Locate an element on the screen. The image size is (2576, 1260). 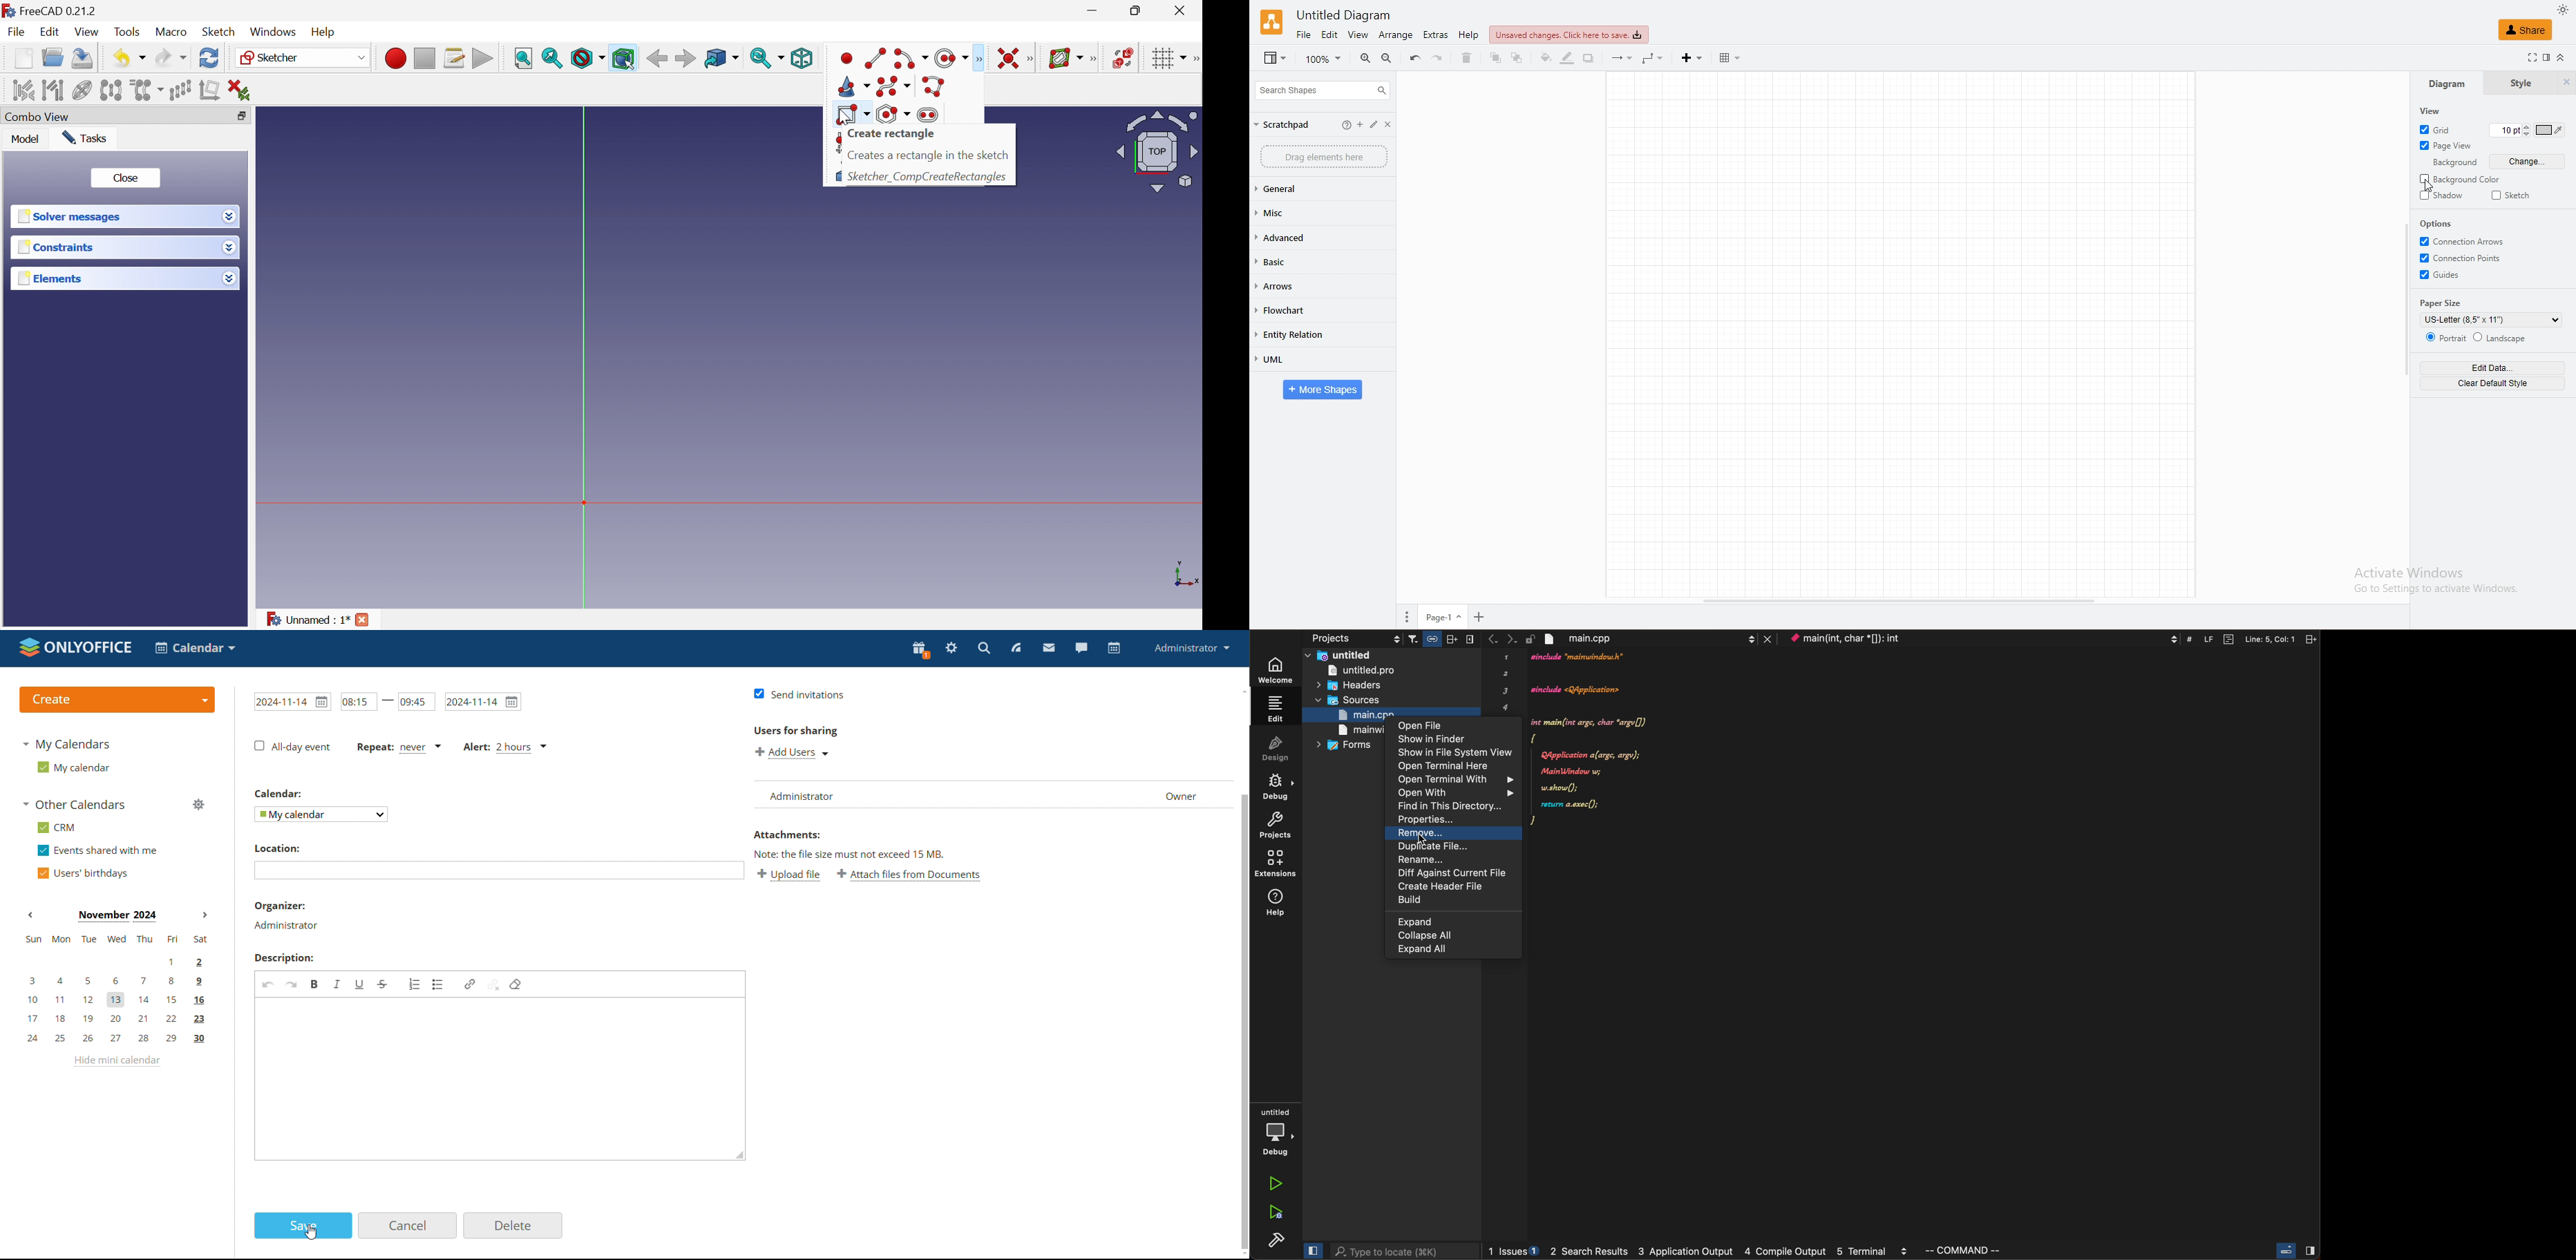
end time is located at coordinates (420, 702).